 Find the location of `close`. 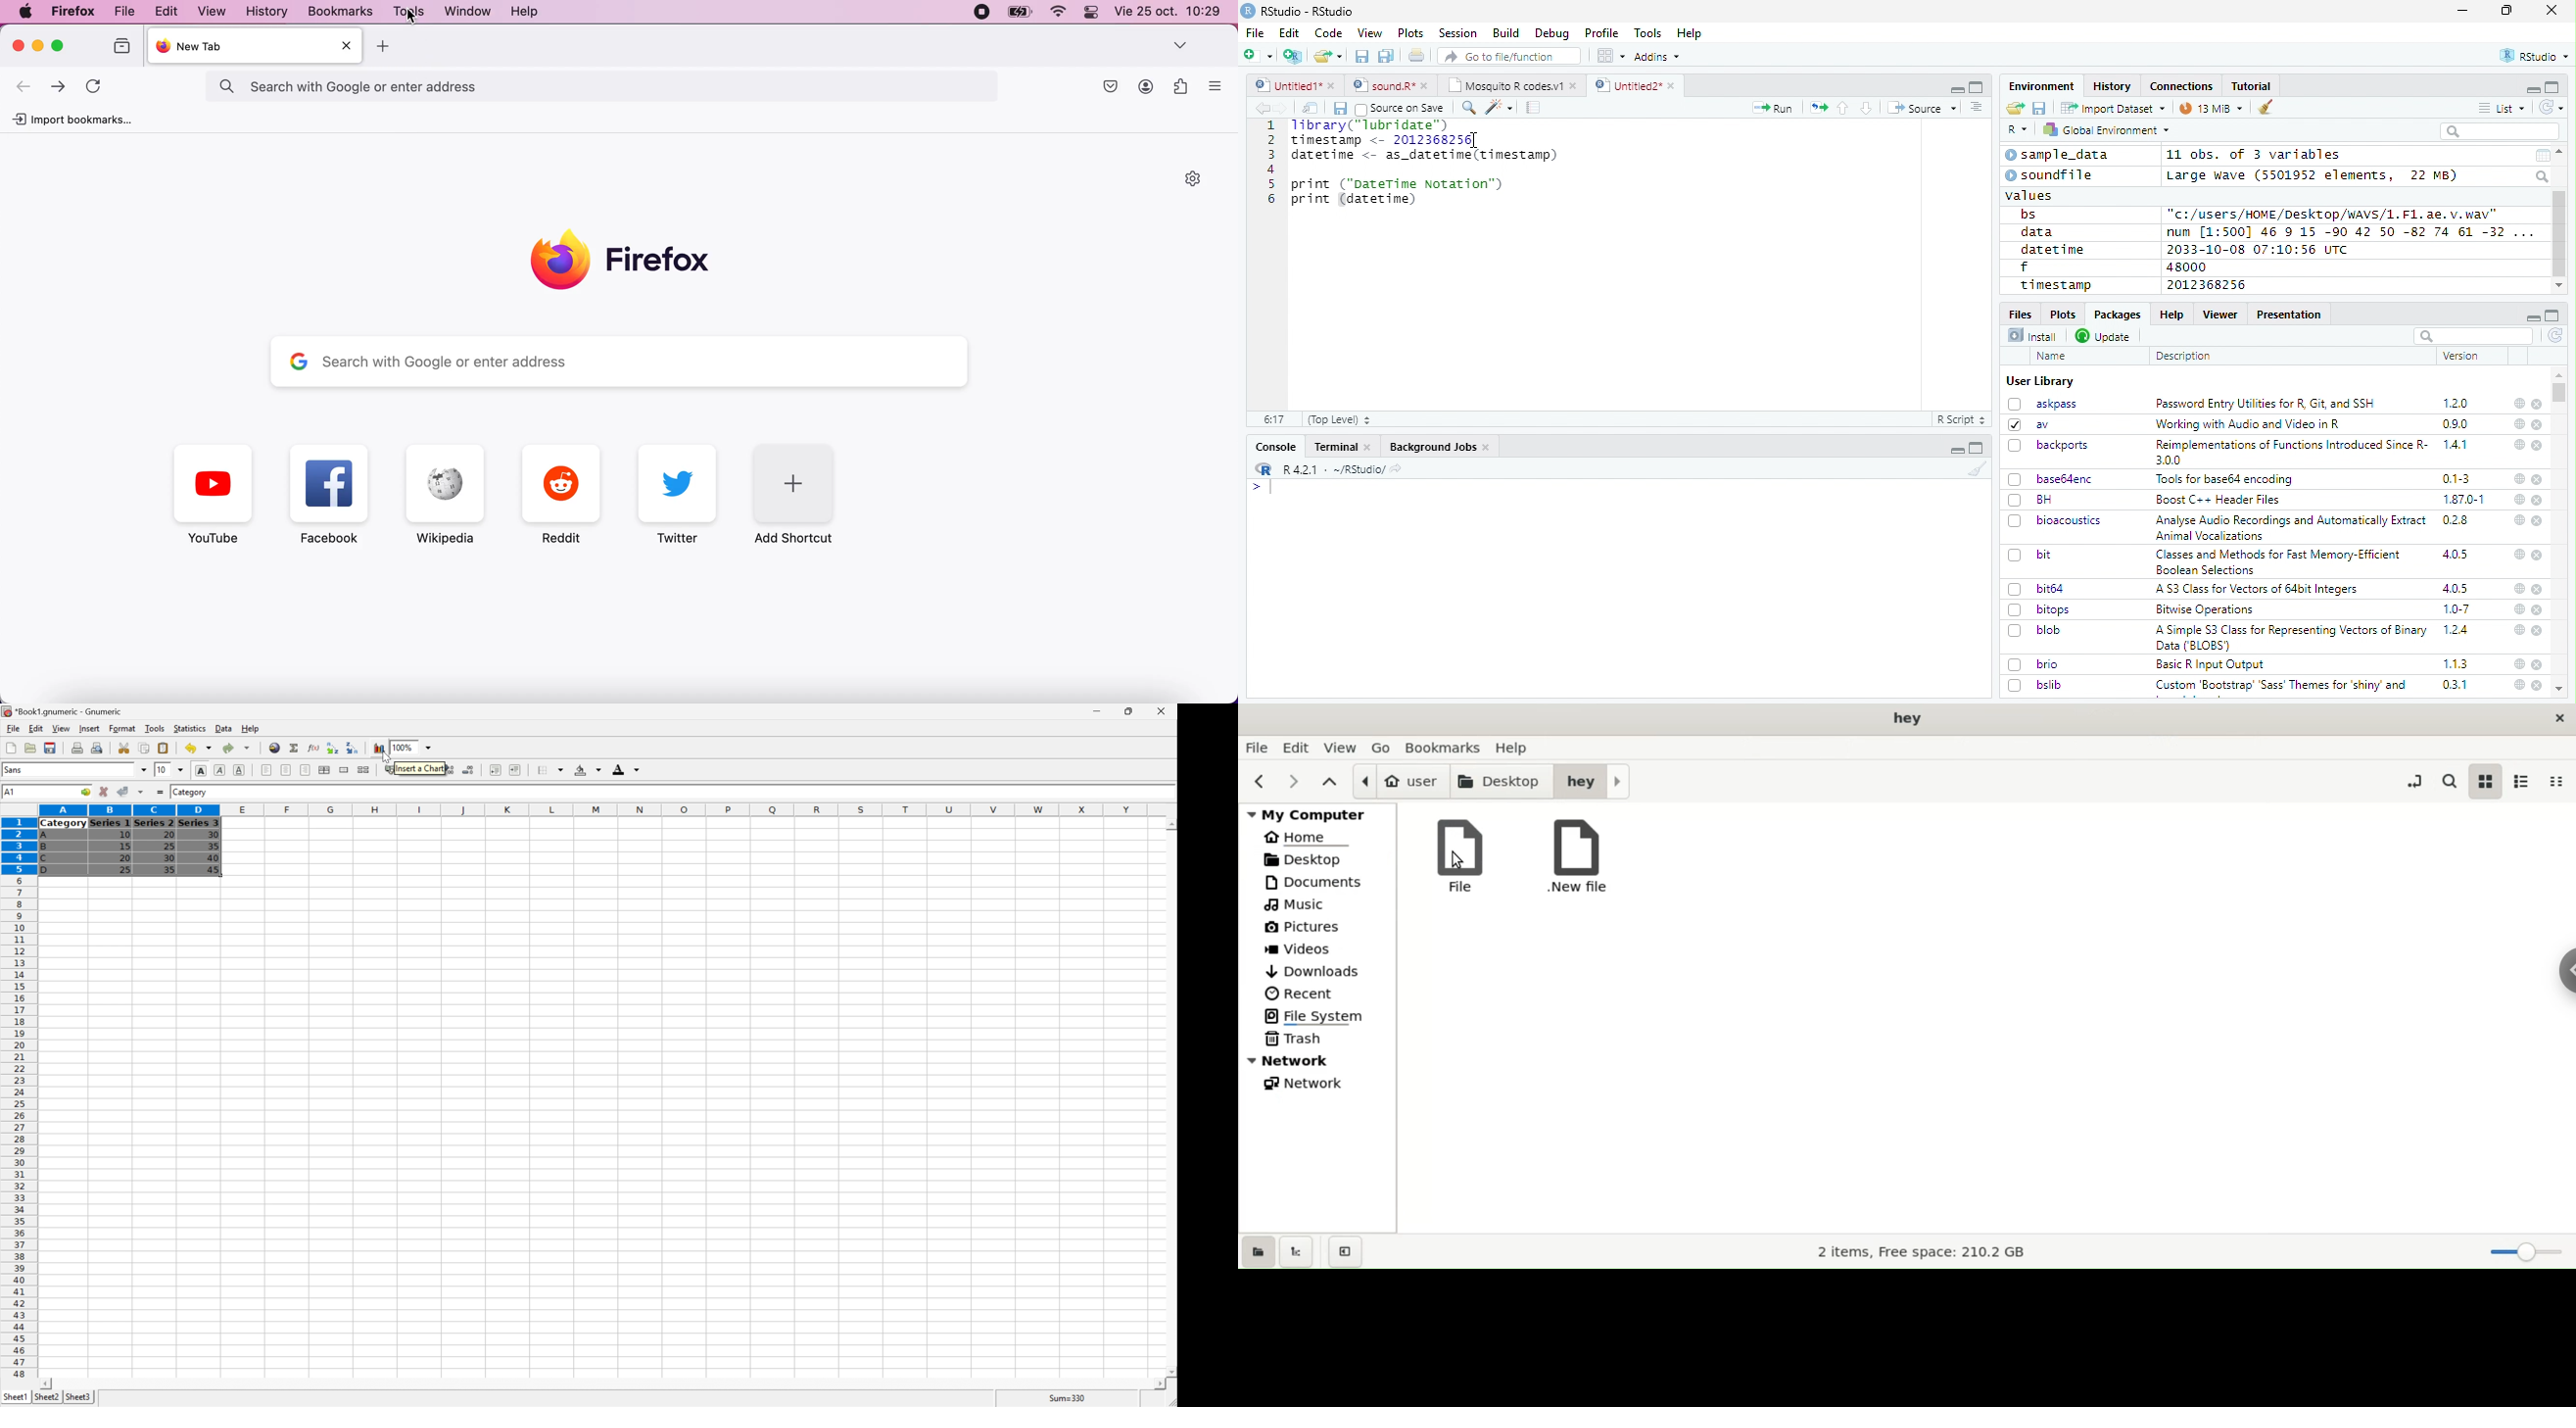

close is located at coordinates (2538, 425).